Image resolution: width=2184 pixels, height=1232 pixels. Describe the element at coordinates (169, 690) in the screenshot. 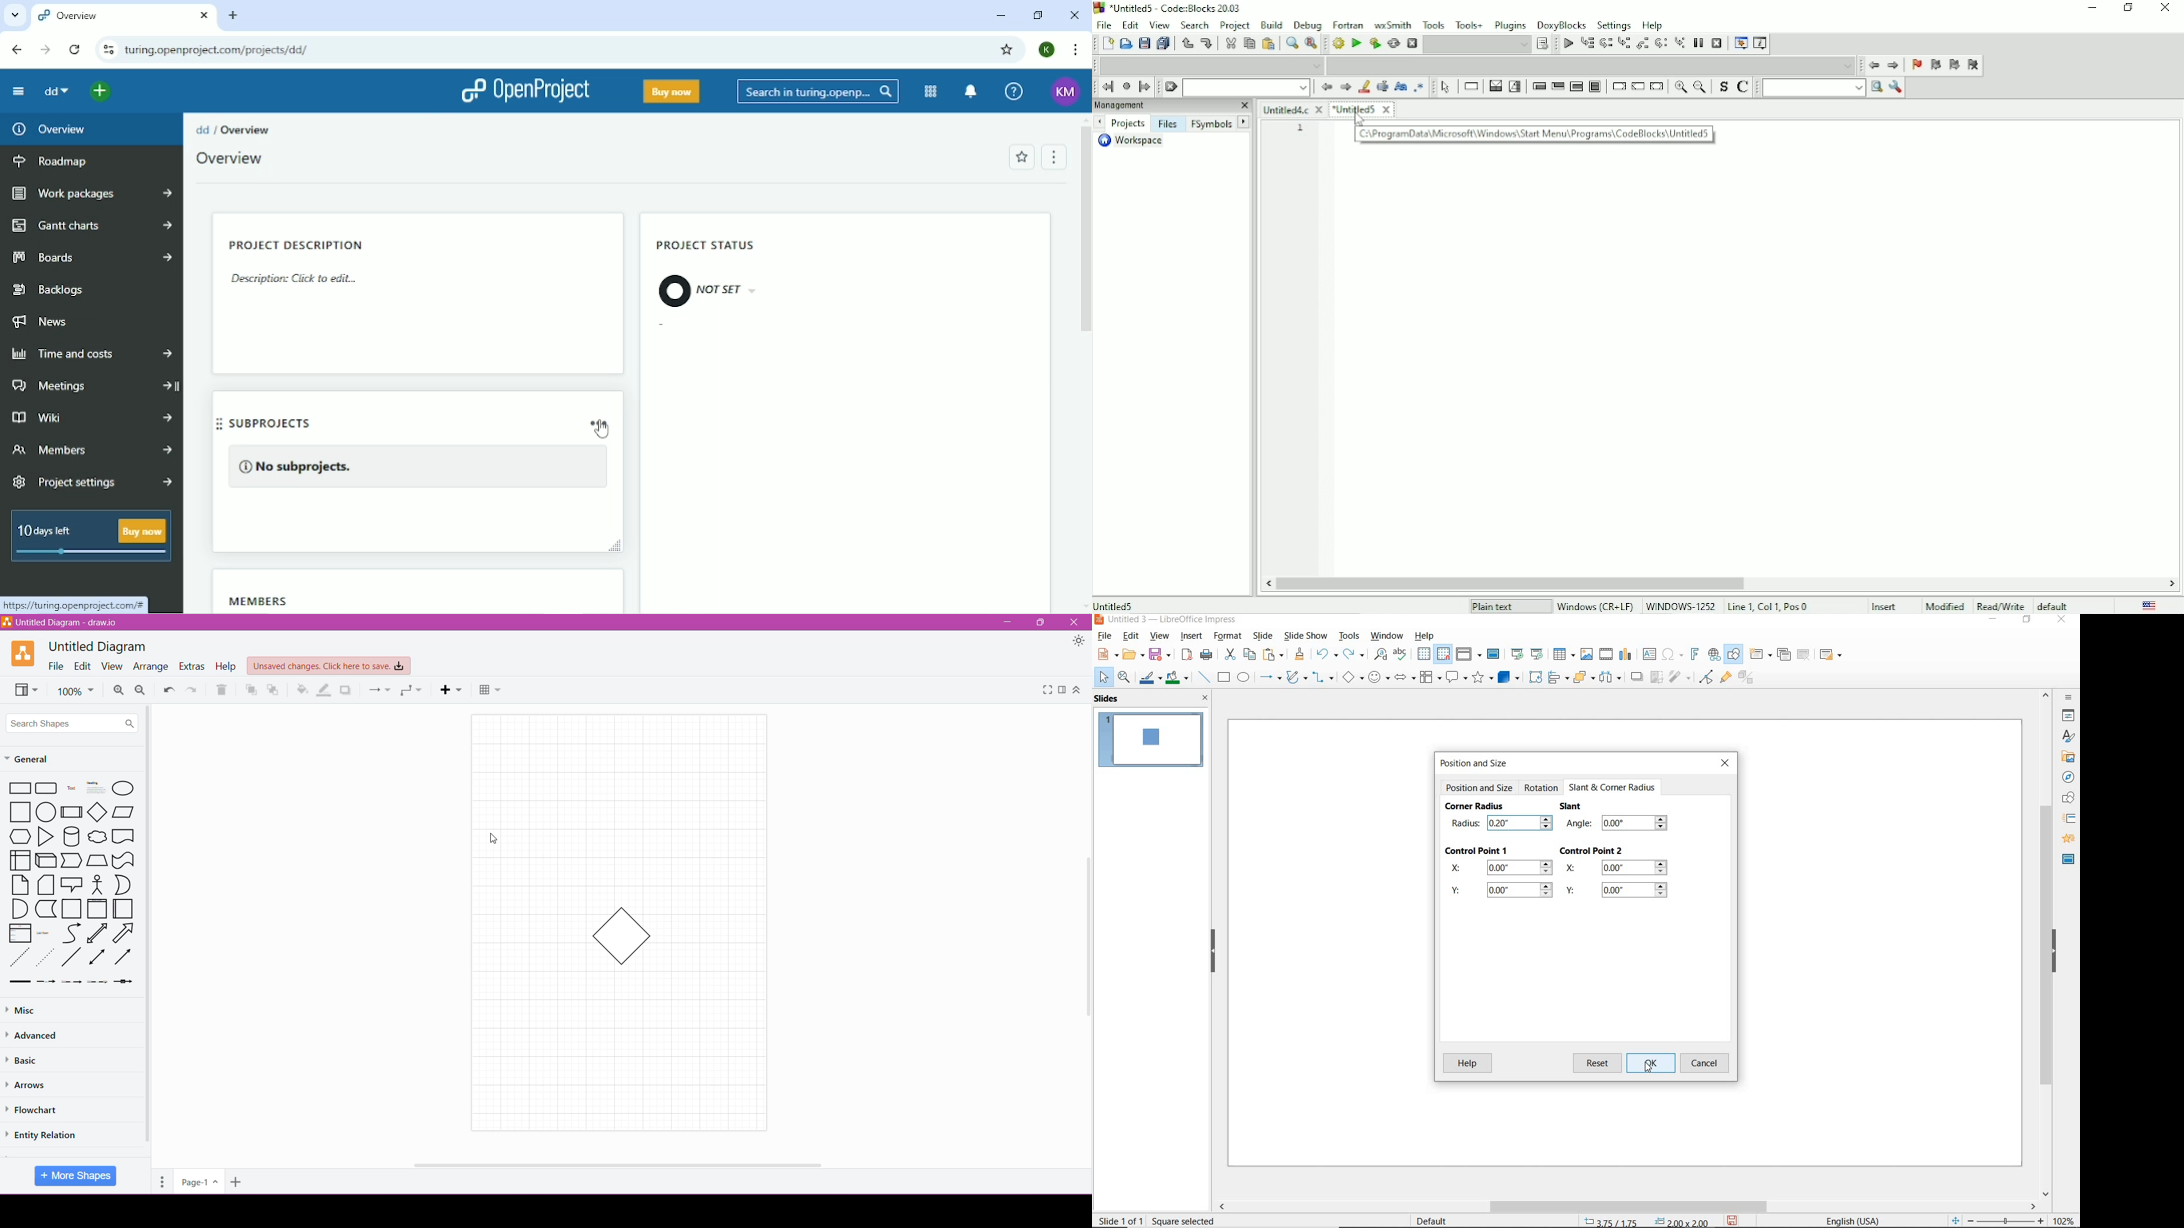

I see `Undo` at that location.